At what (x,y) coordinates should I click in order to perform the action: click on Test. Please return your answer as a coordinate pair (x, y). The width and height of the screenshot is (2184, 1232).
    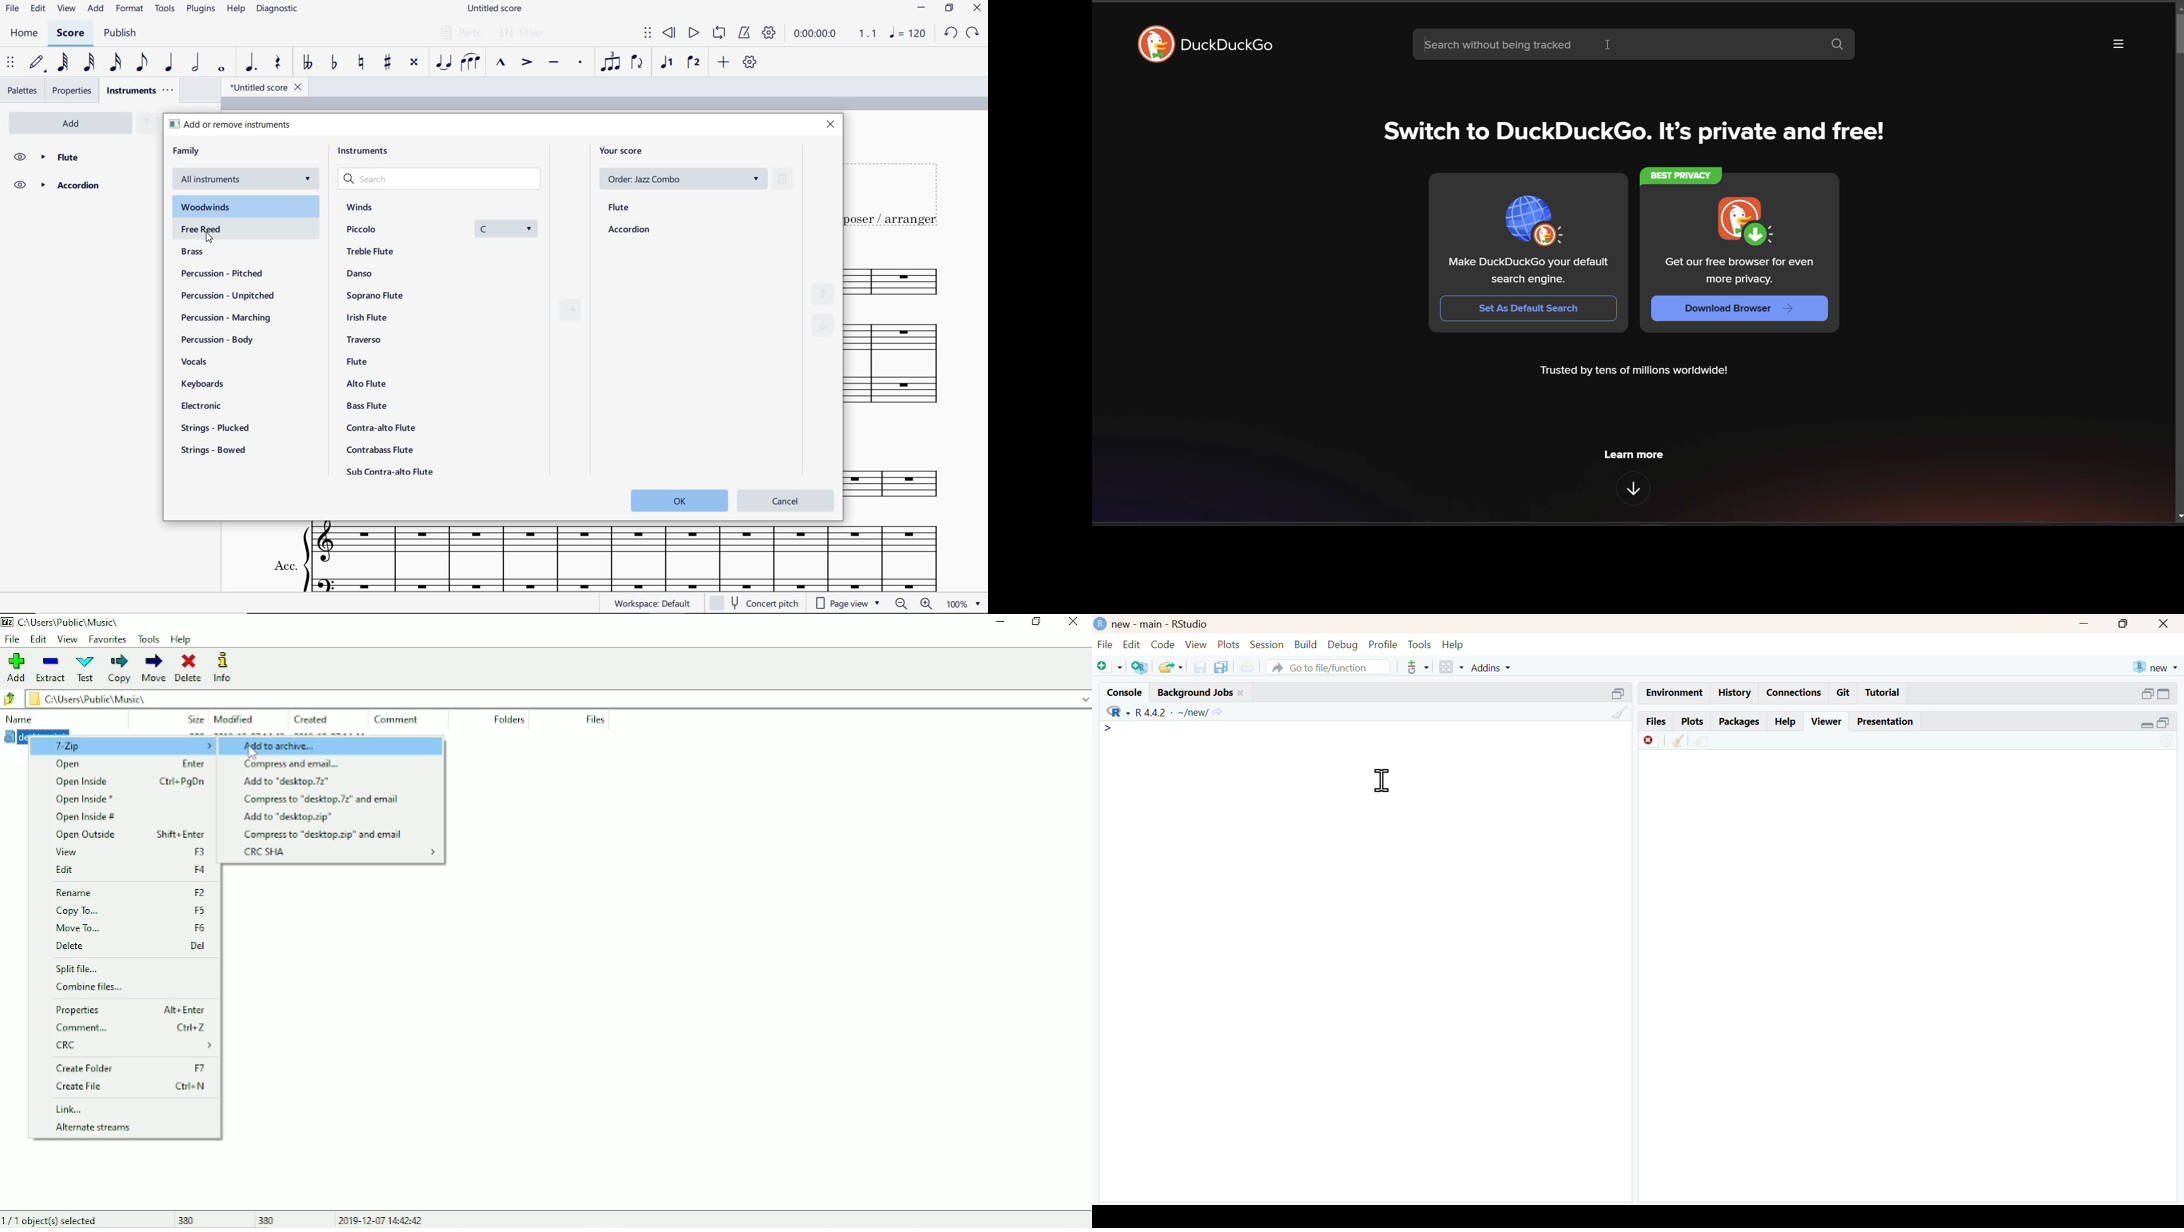
    Looking at the image, I should click on (86, 669).